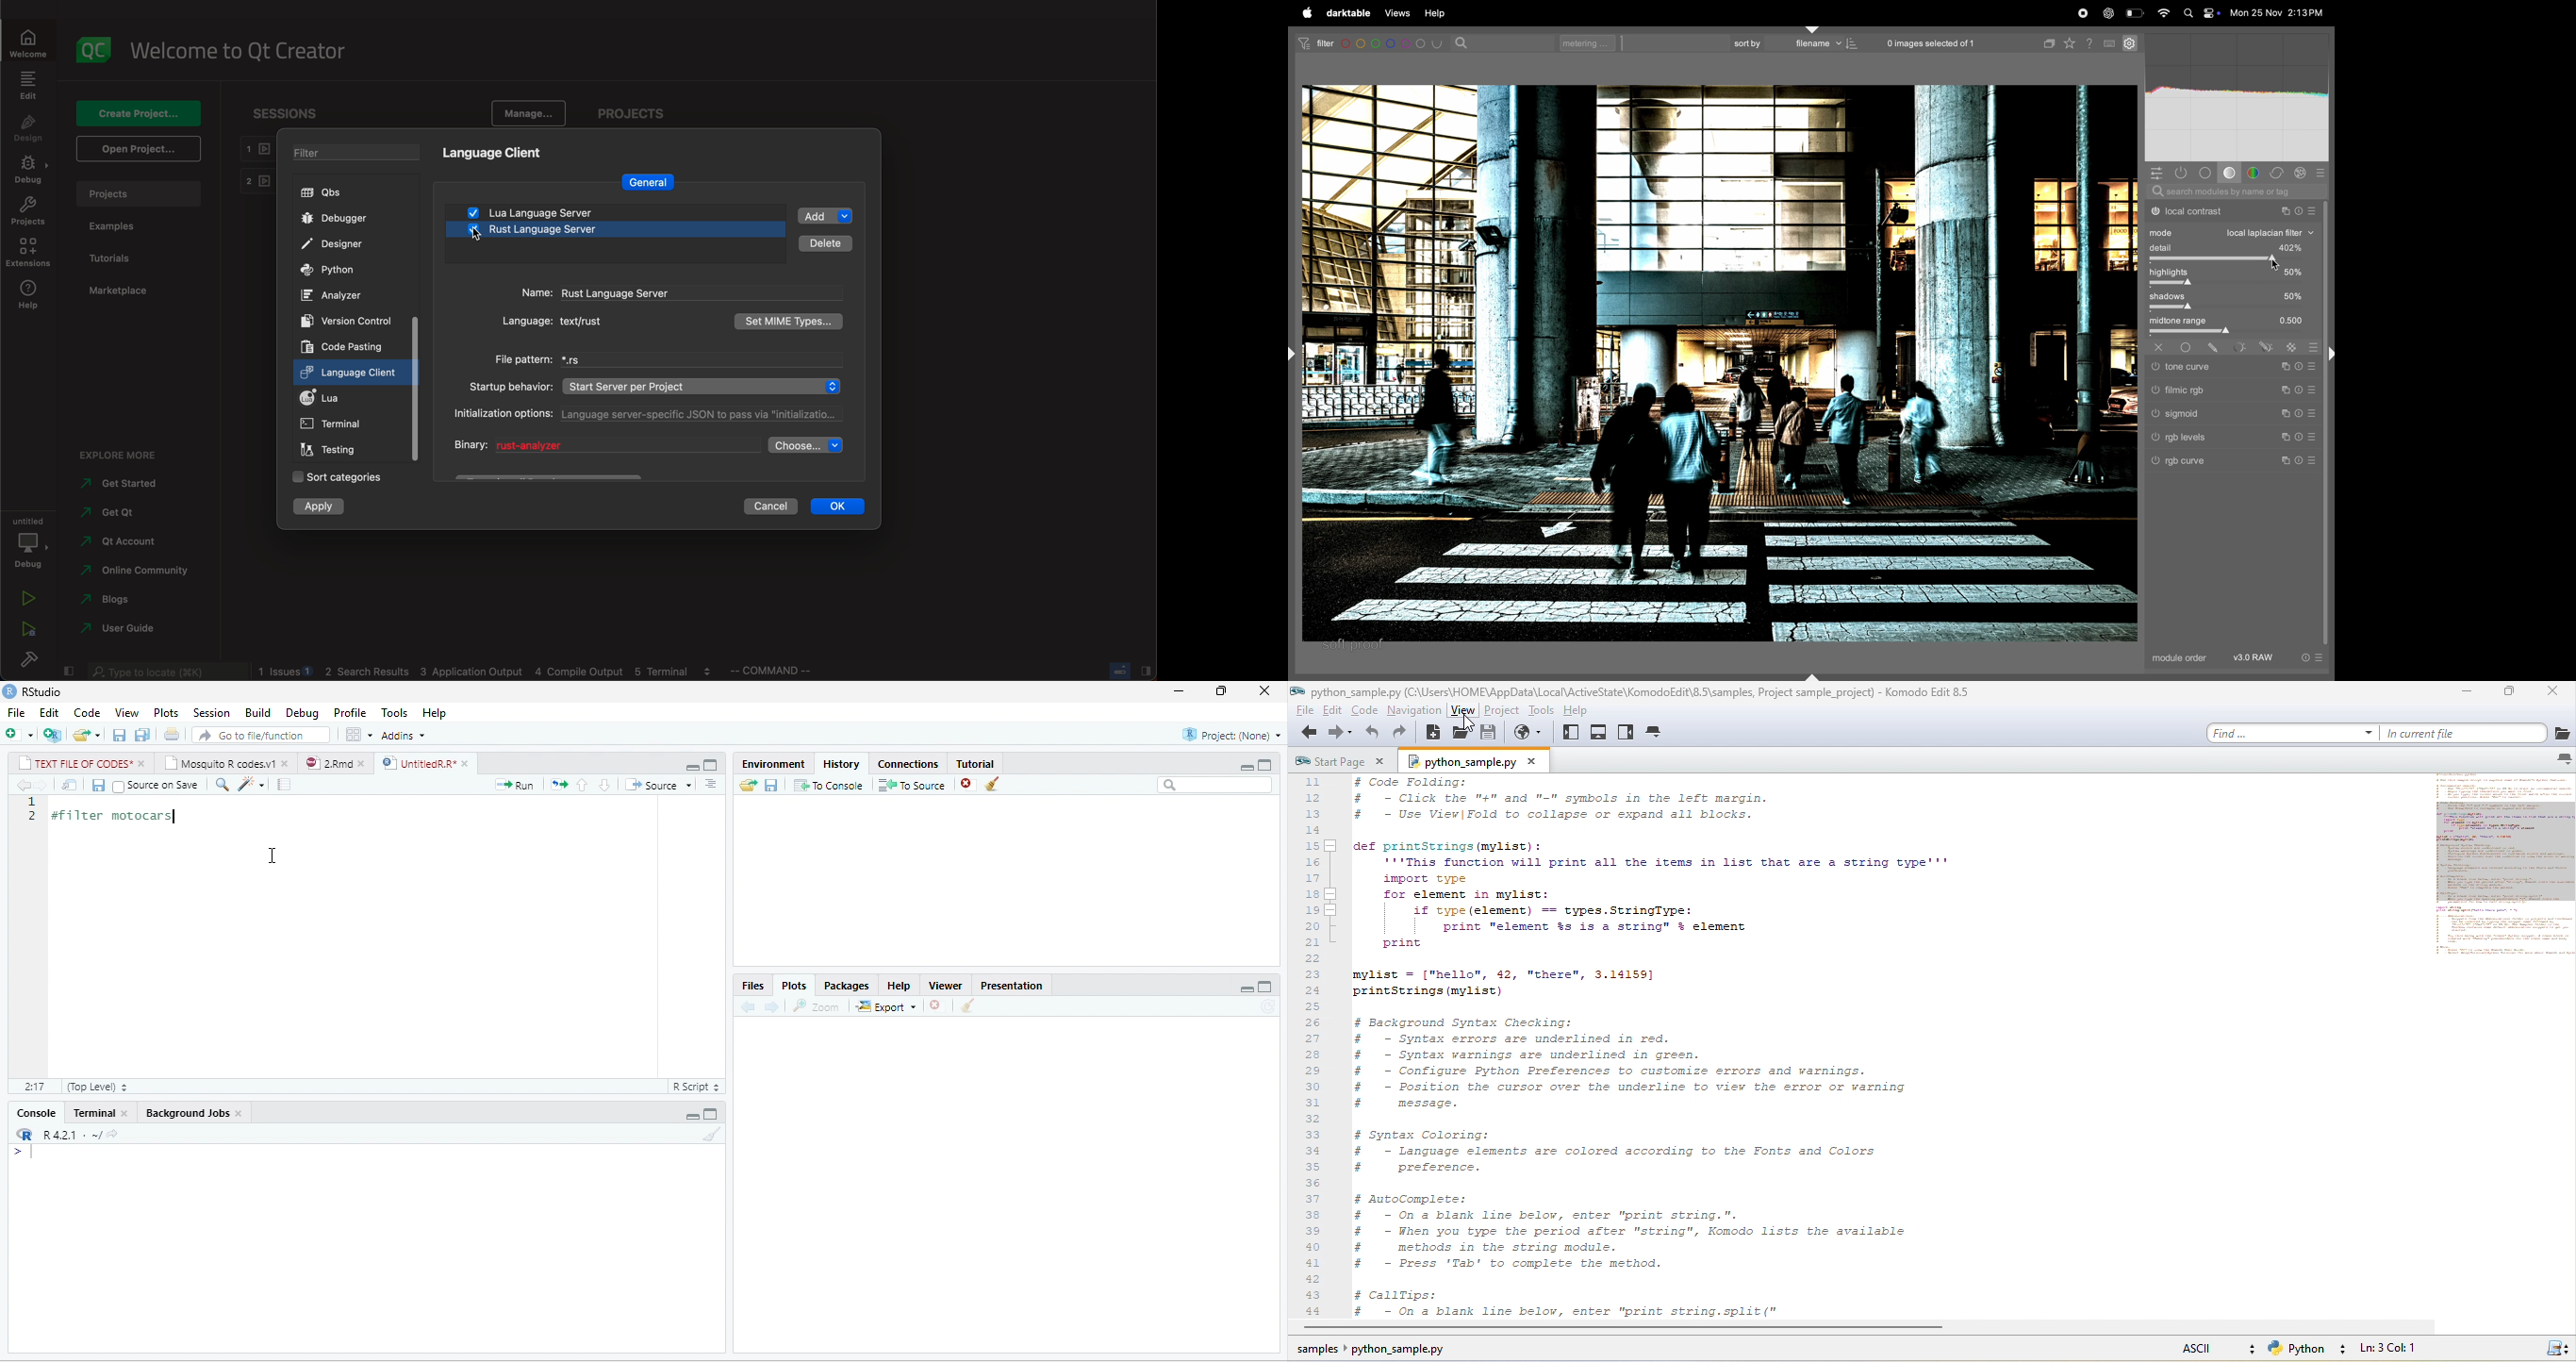 The width and height of the screenshot is (2576, 1372). Describe the element at coordinates (825, 245) in the screenshot. I see `details` at that location.